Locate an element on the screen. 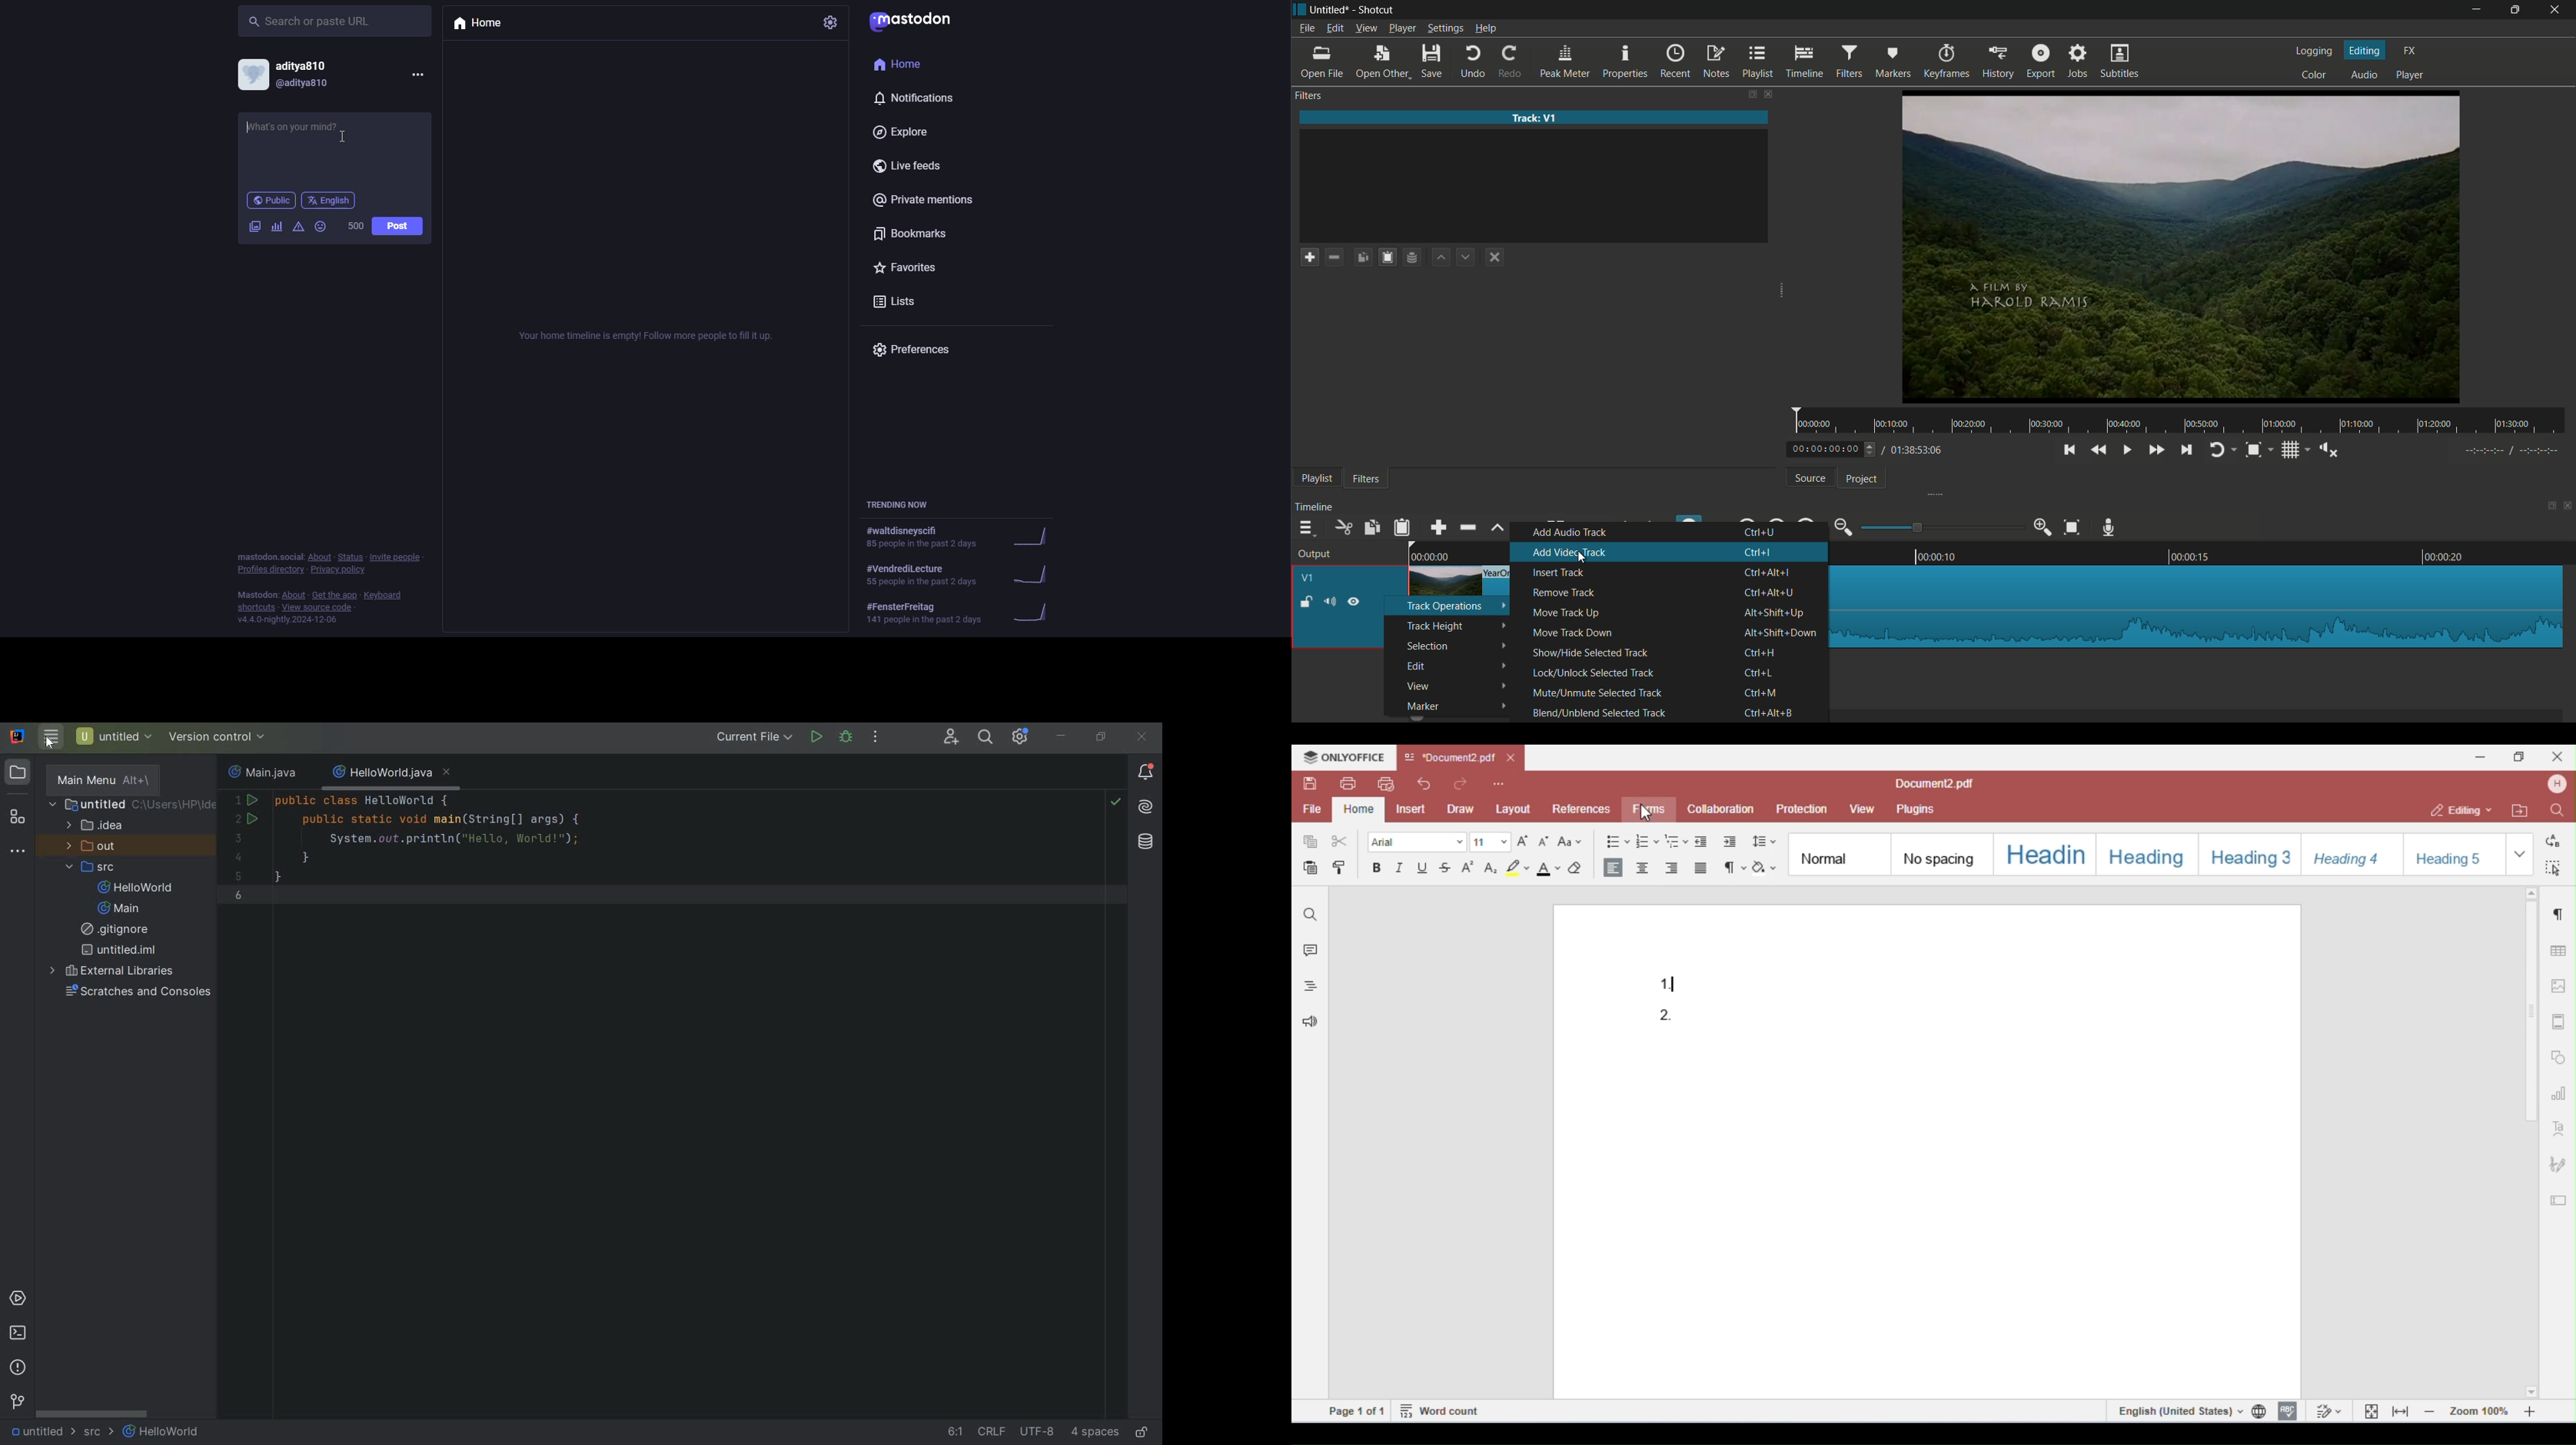 This screenshot has width=2576, height=1456. total time is located at coordinates (1915, 450).